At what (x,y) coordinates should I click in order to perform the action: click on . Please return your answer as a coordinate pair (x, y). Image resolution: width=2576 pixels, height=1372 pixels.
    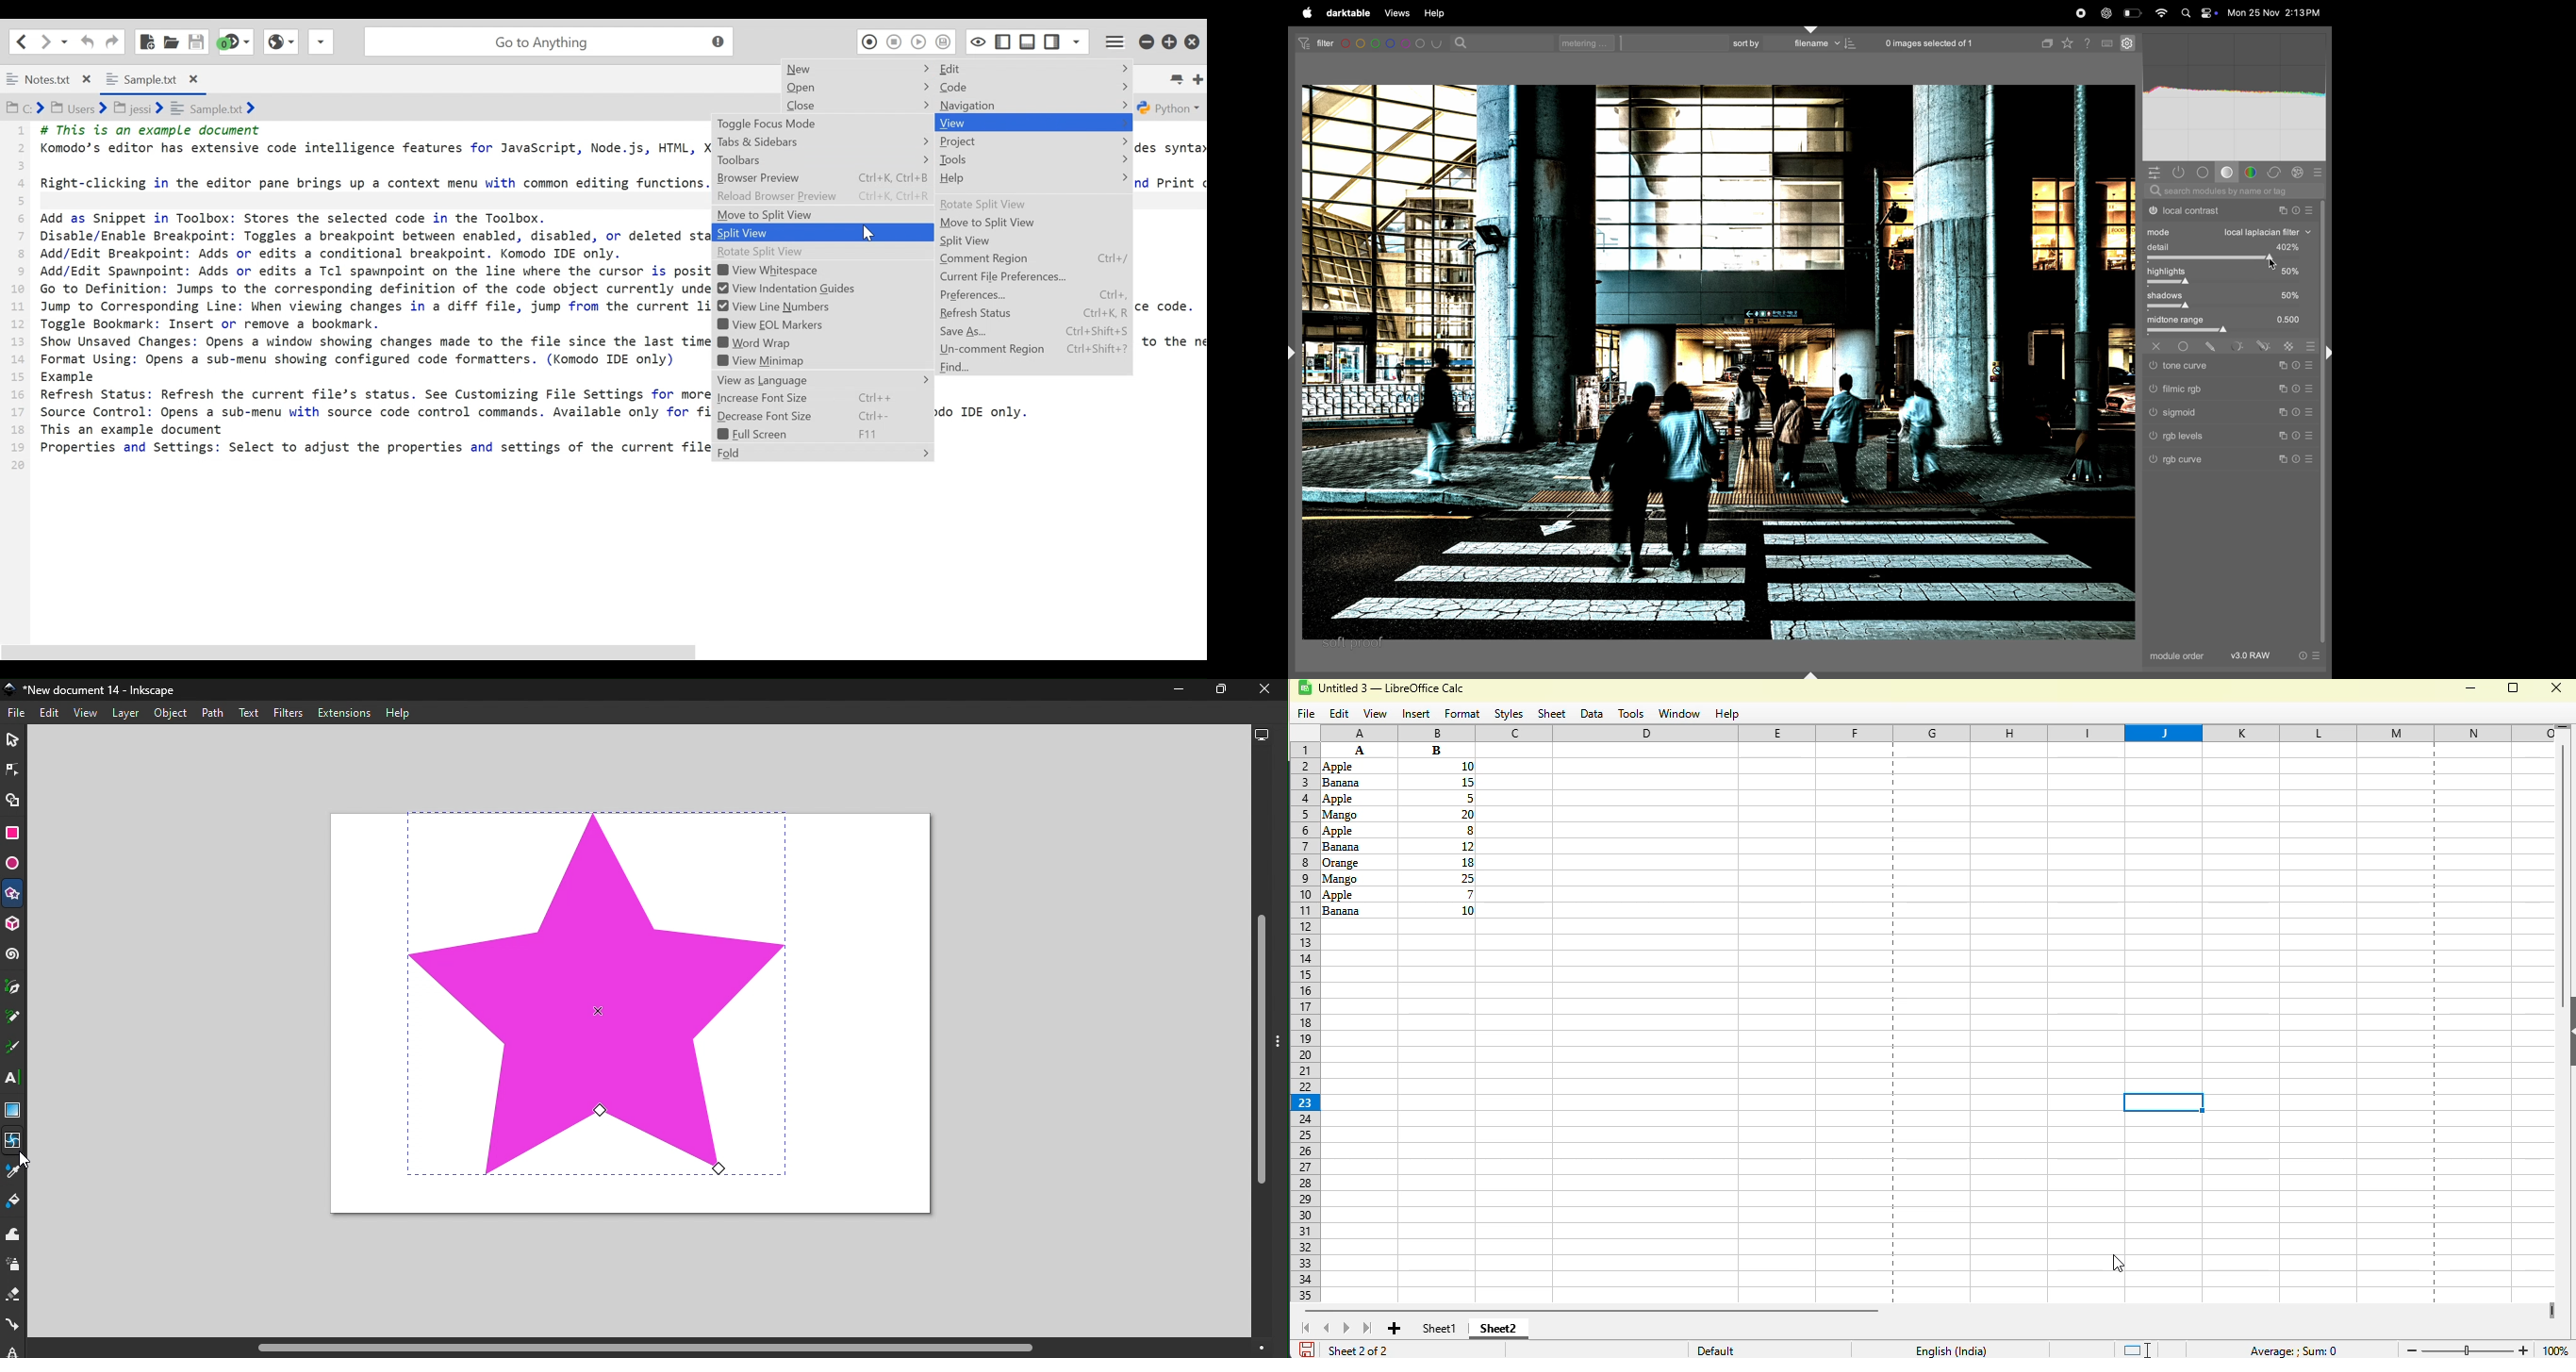
    Looking at the image, I should click on (1437, 798).